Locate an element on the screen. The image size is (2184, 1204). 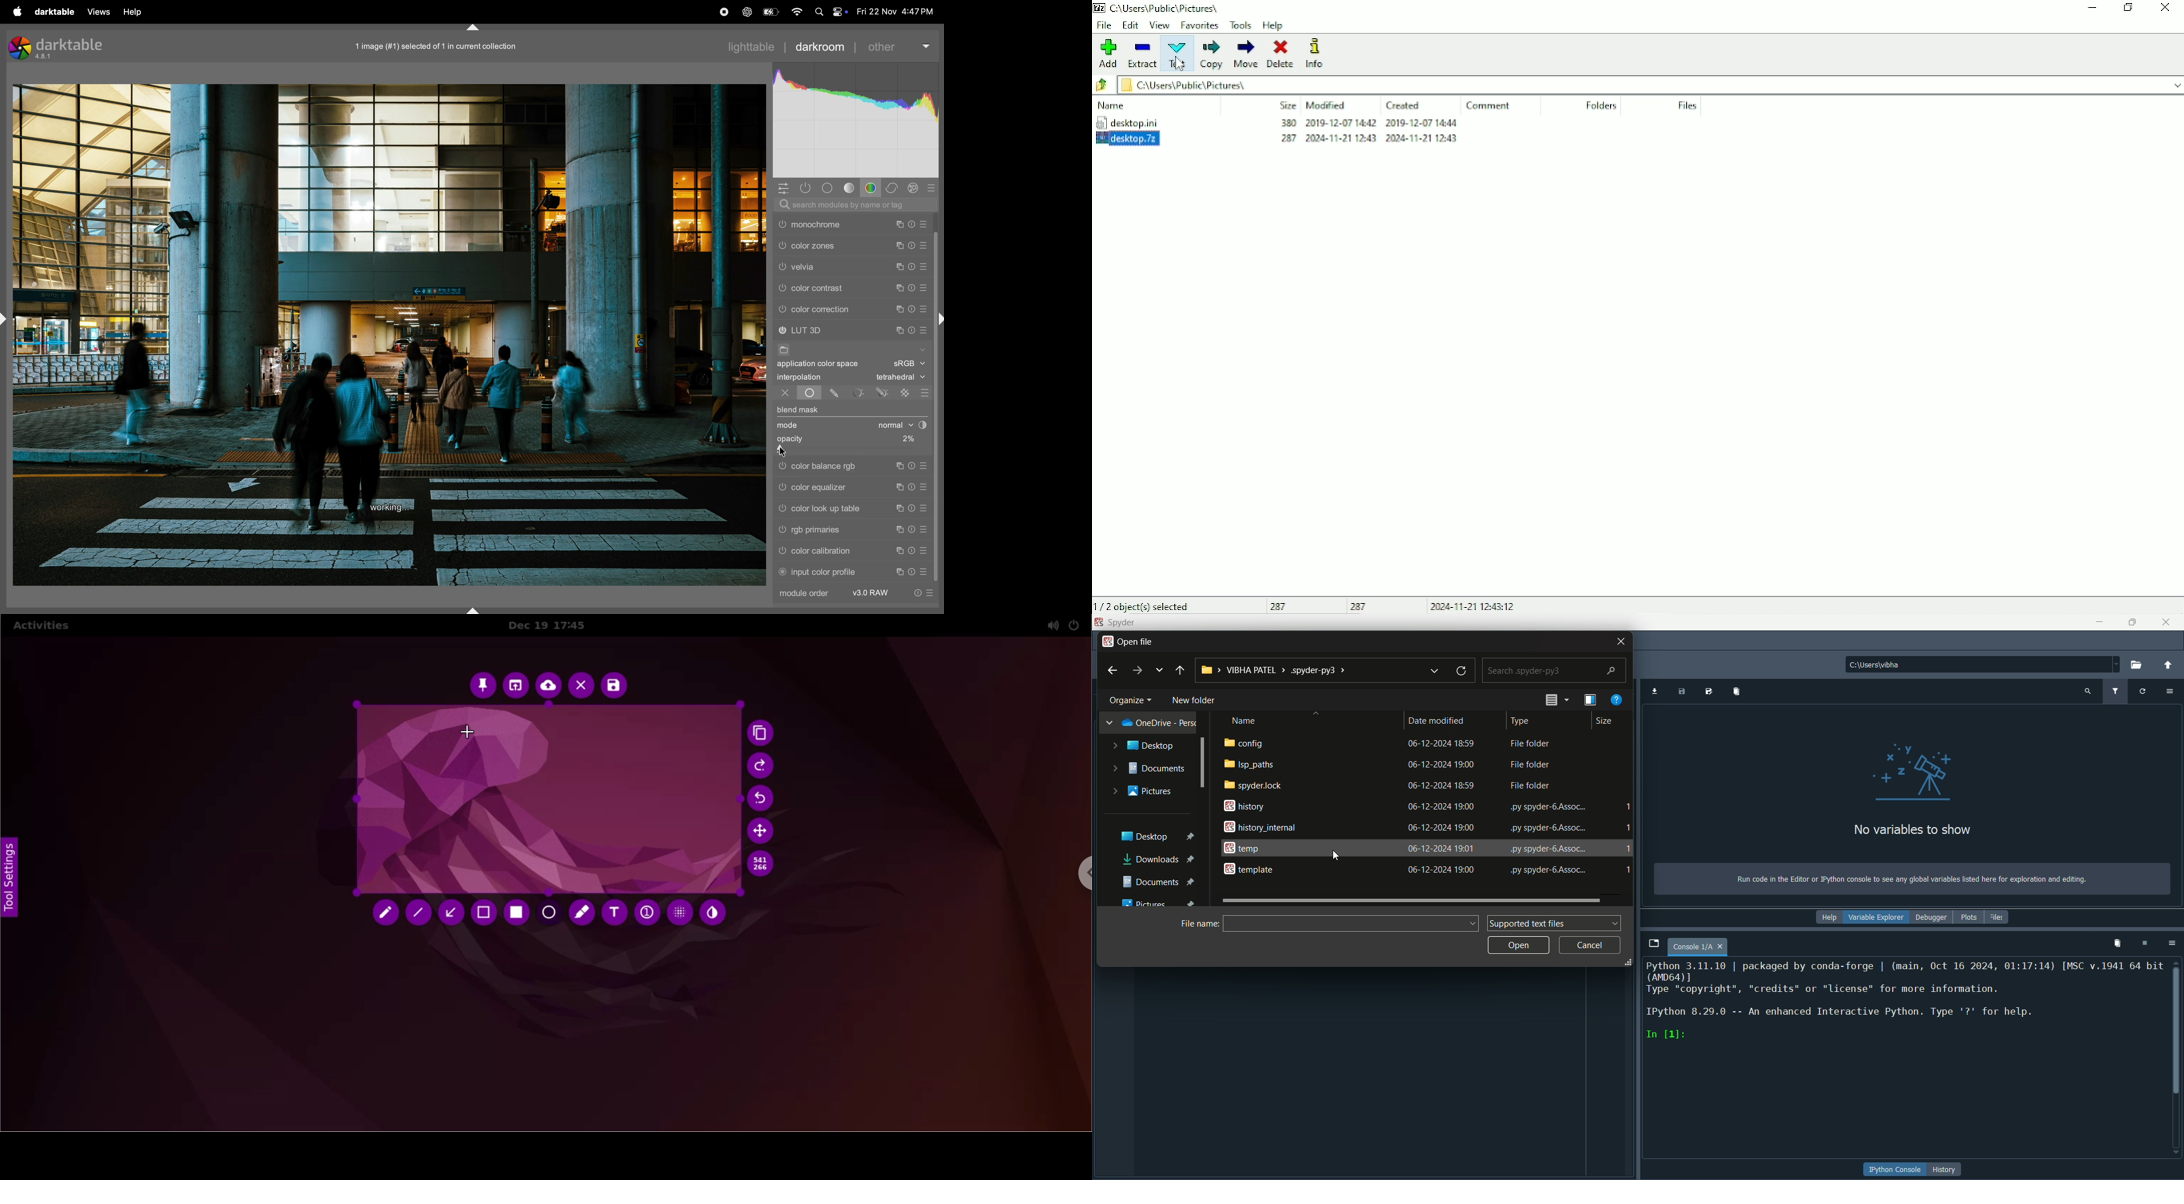
raster mask is located at coordinates (905, 392).